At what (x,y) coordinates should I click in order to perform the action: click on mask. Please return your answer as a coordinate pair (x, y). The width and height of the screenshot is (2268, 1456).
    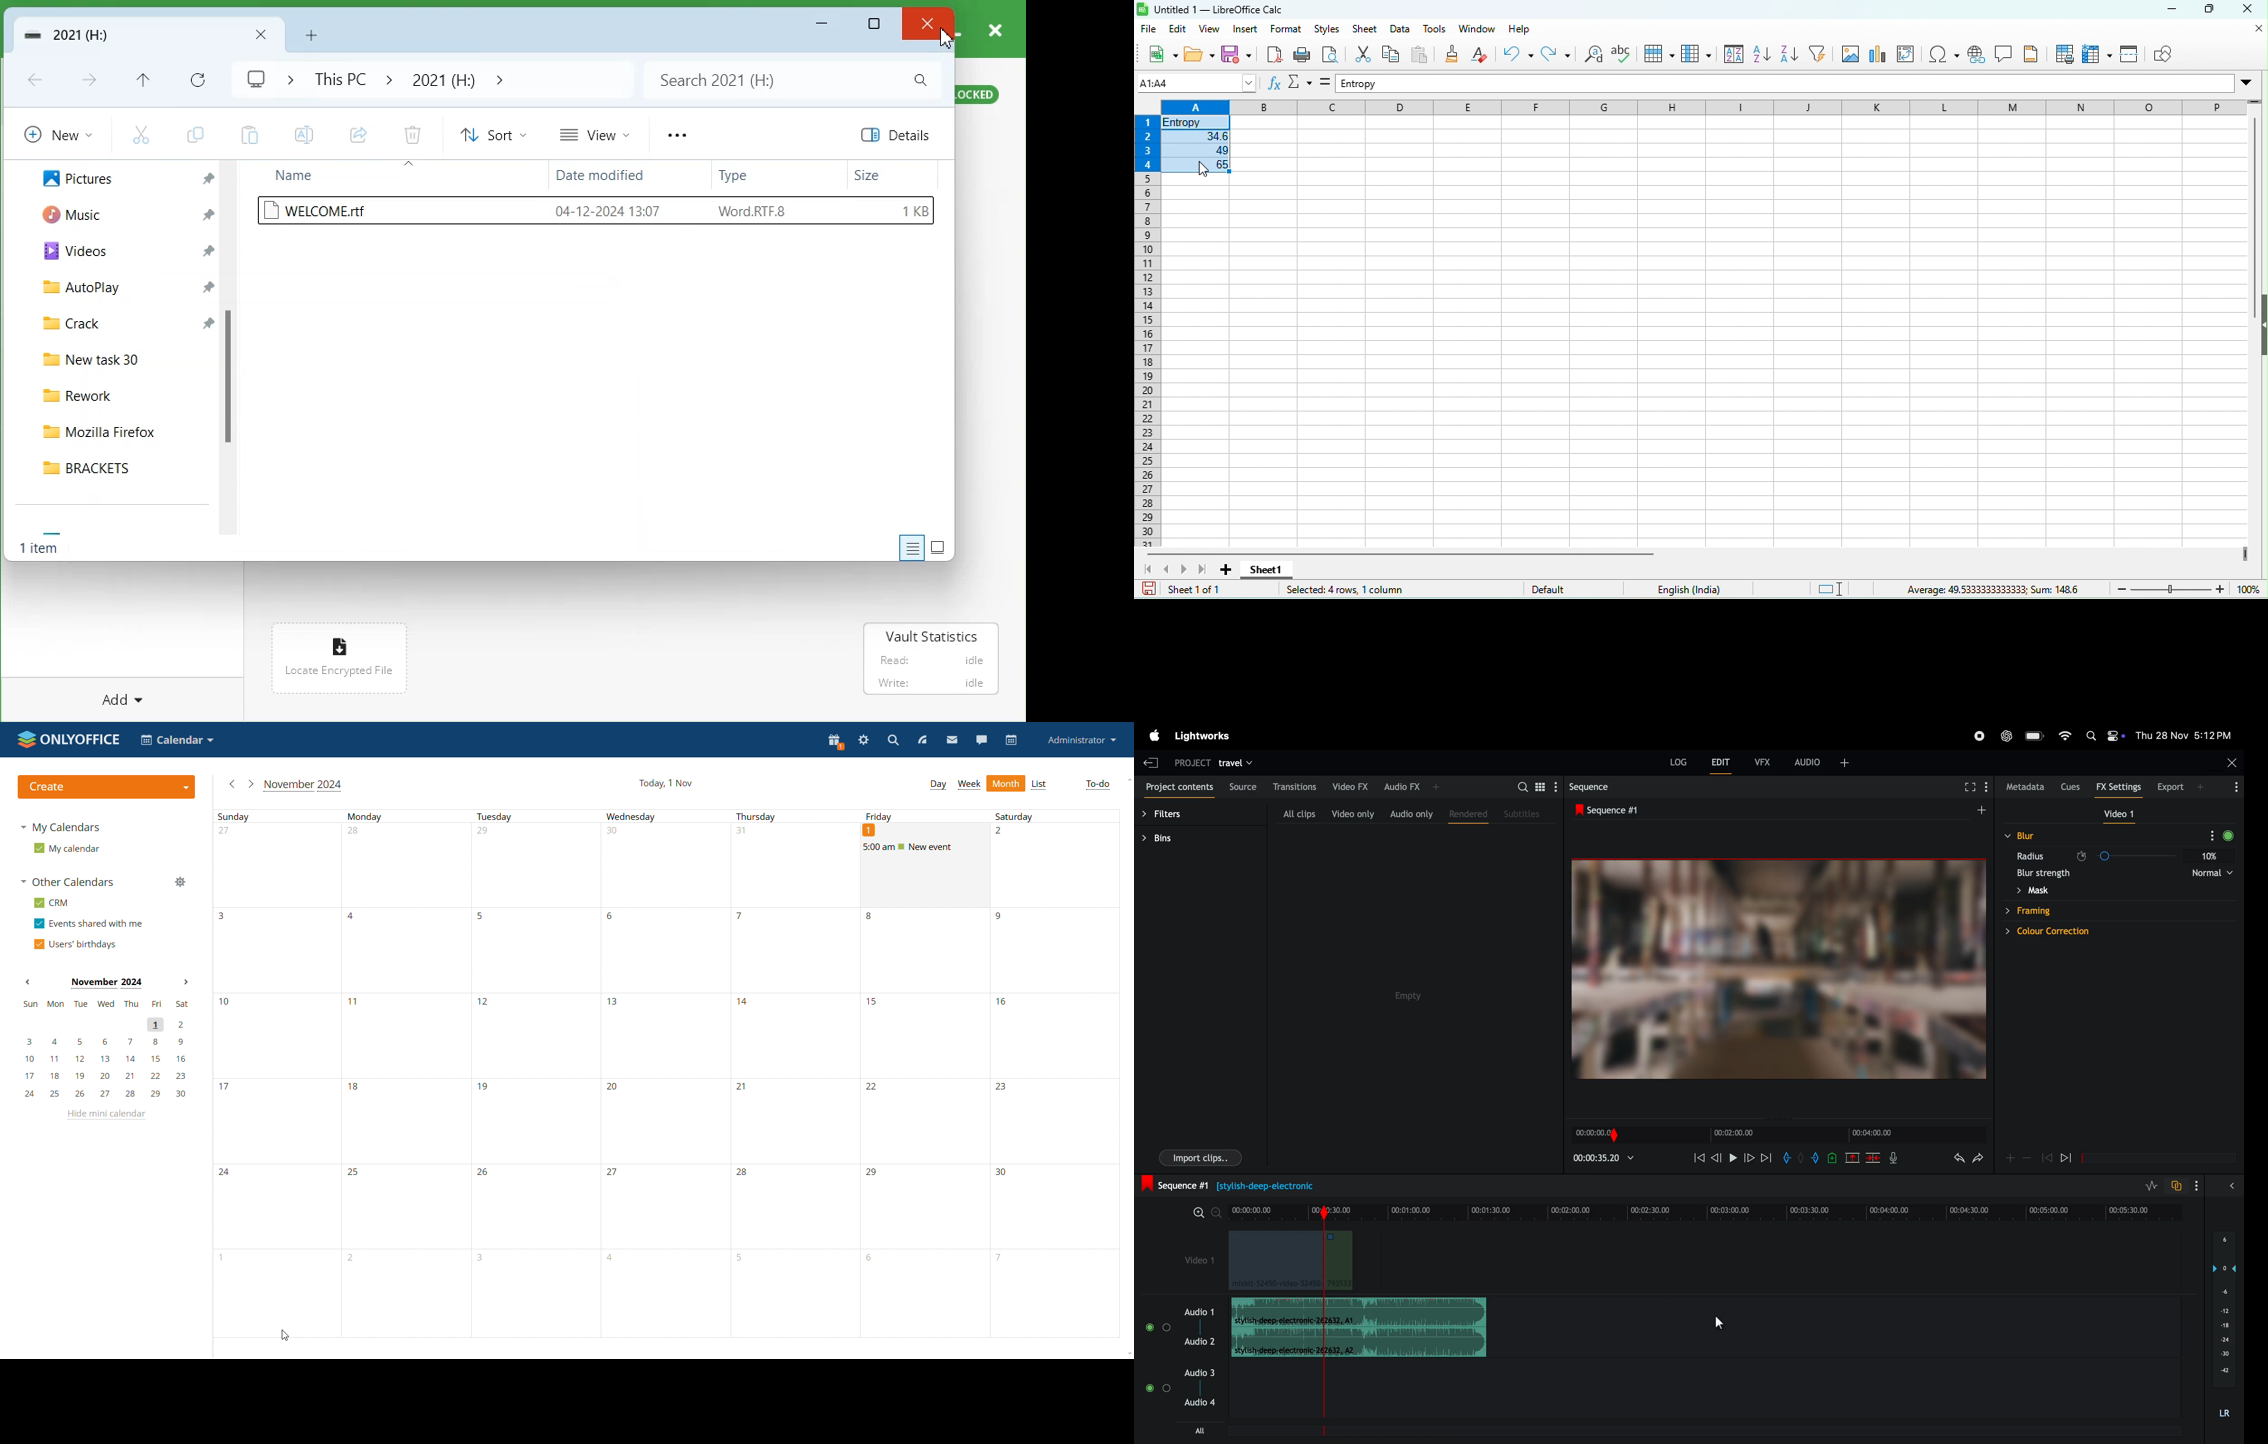
    Looking at the image, I should click on (2124, 892).